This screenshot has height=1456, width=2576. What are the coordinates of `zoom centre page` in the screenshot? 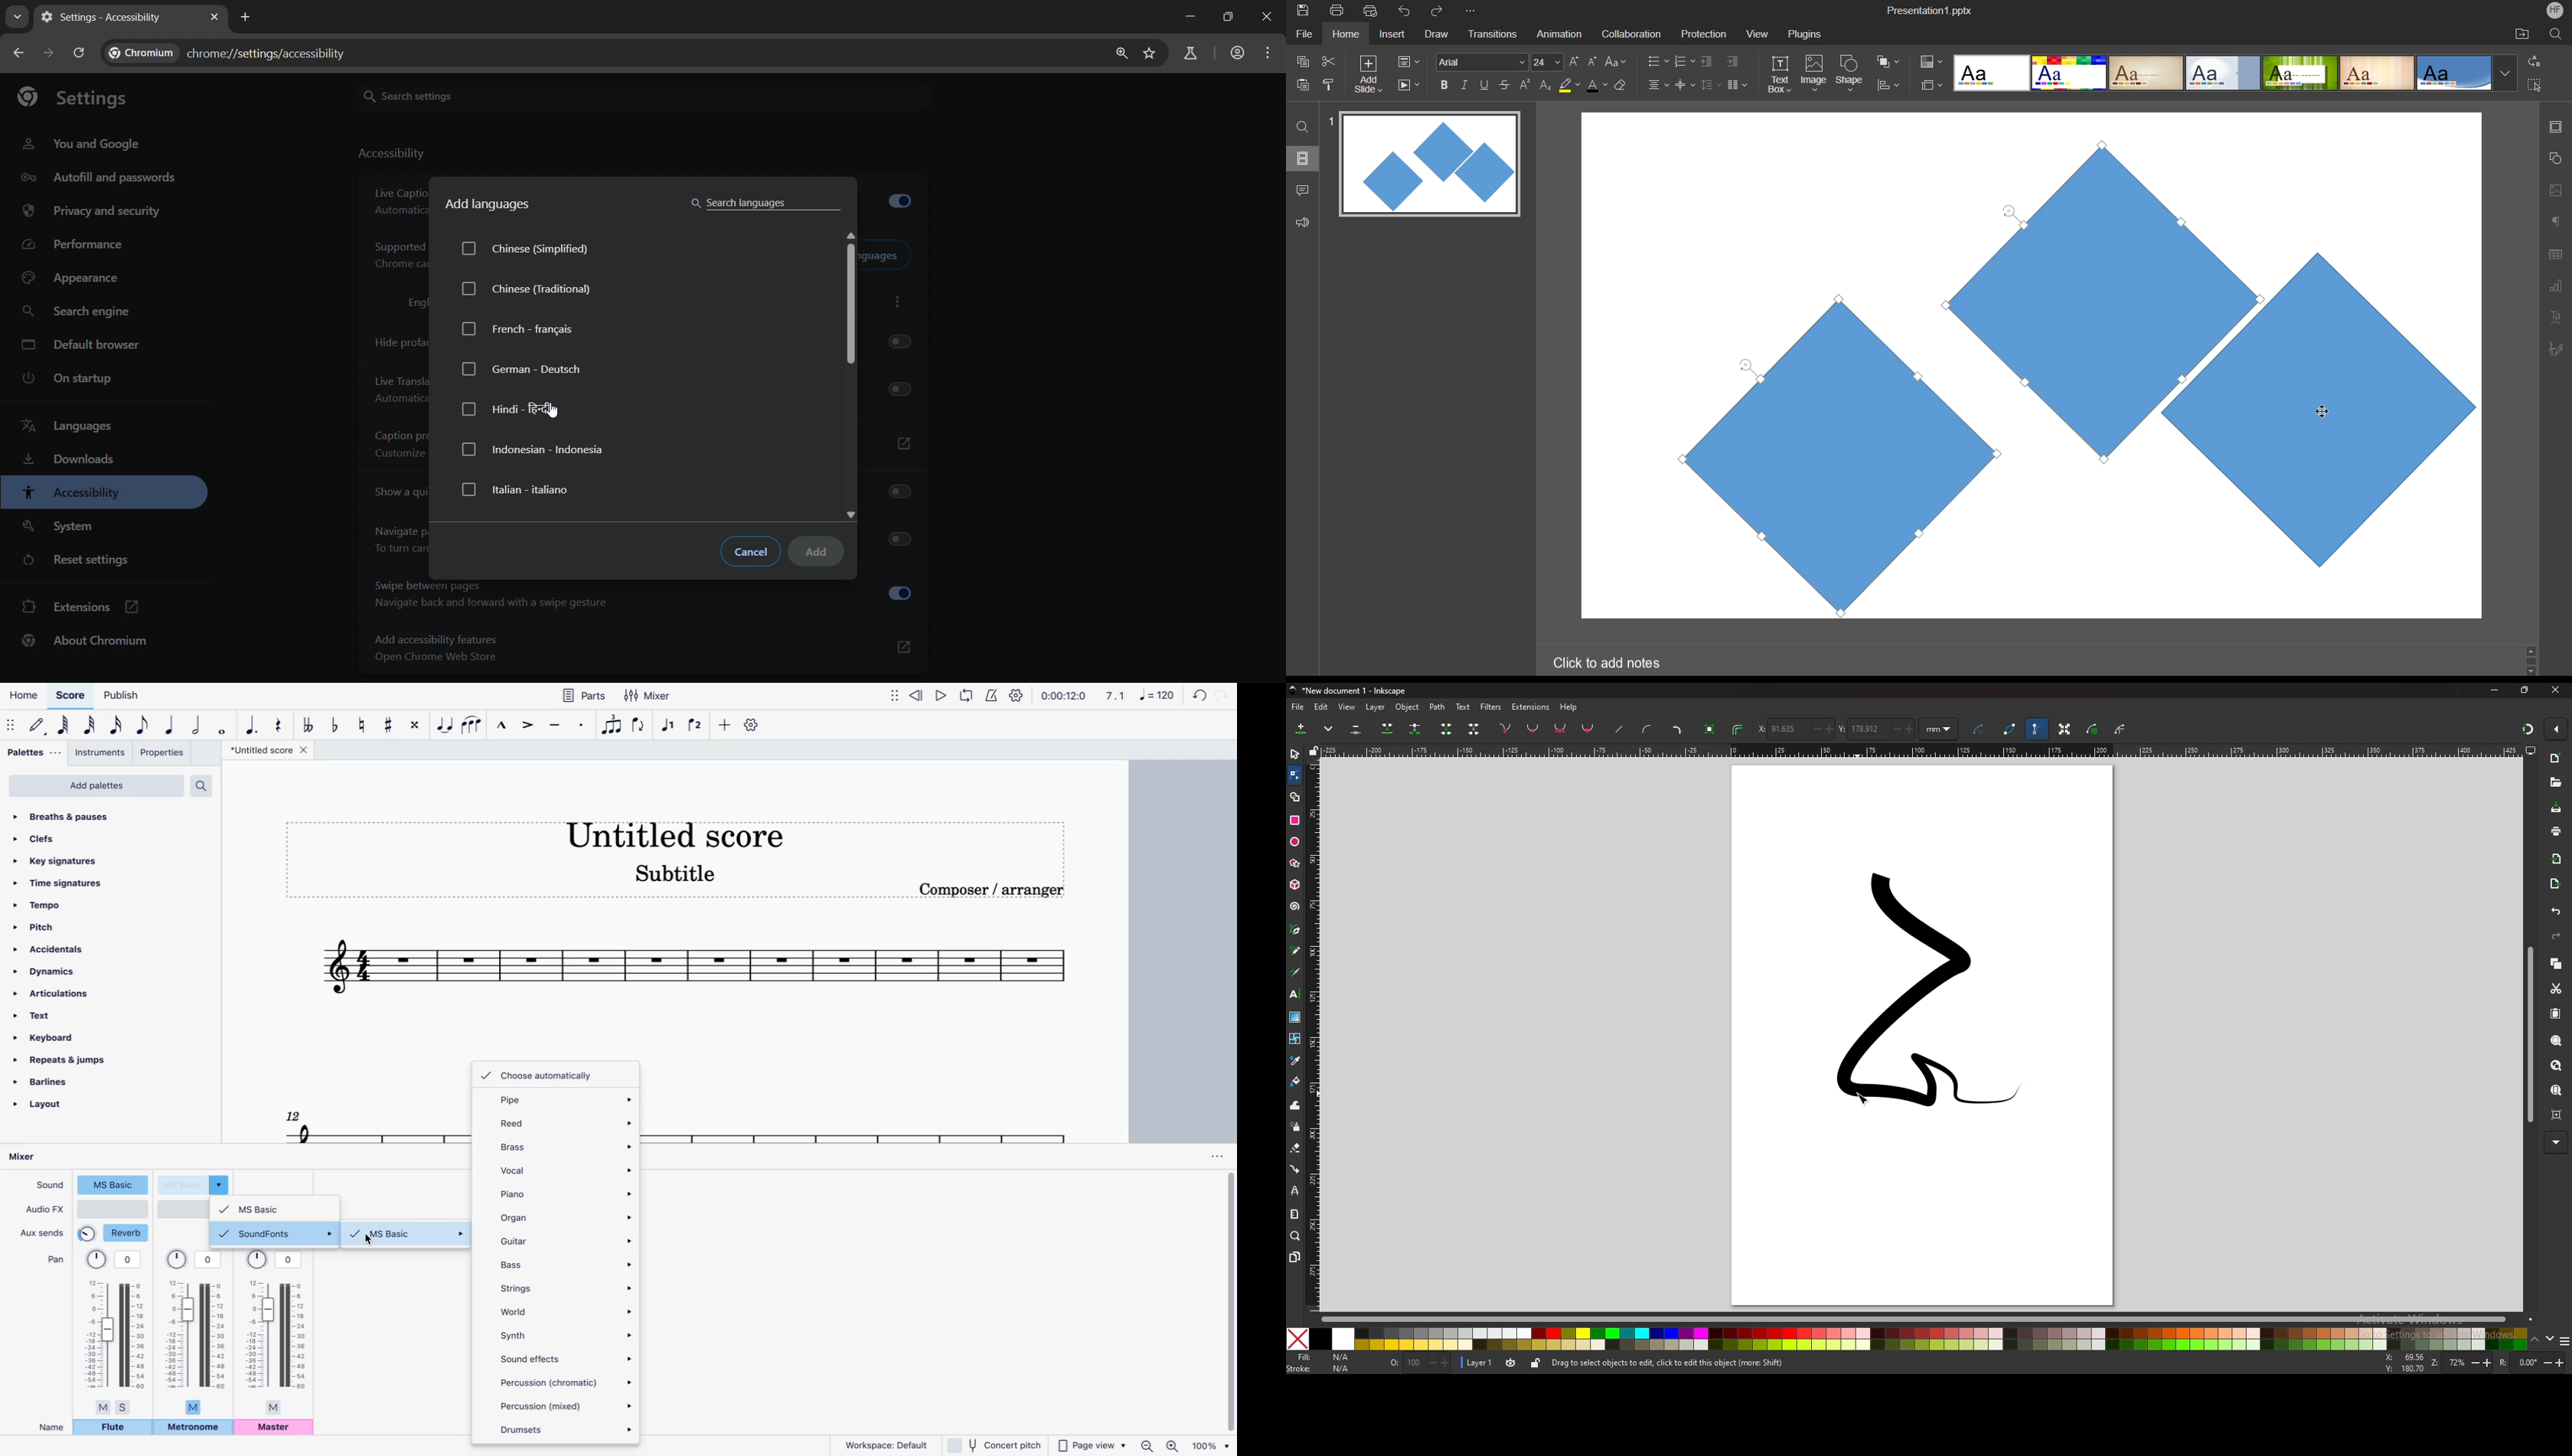 It's located at (2557, 1115).